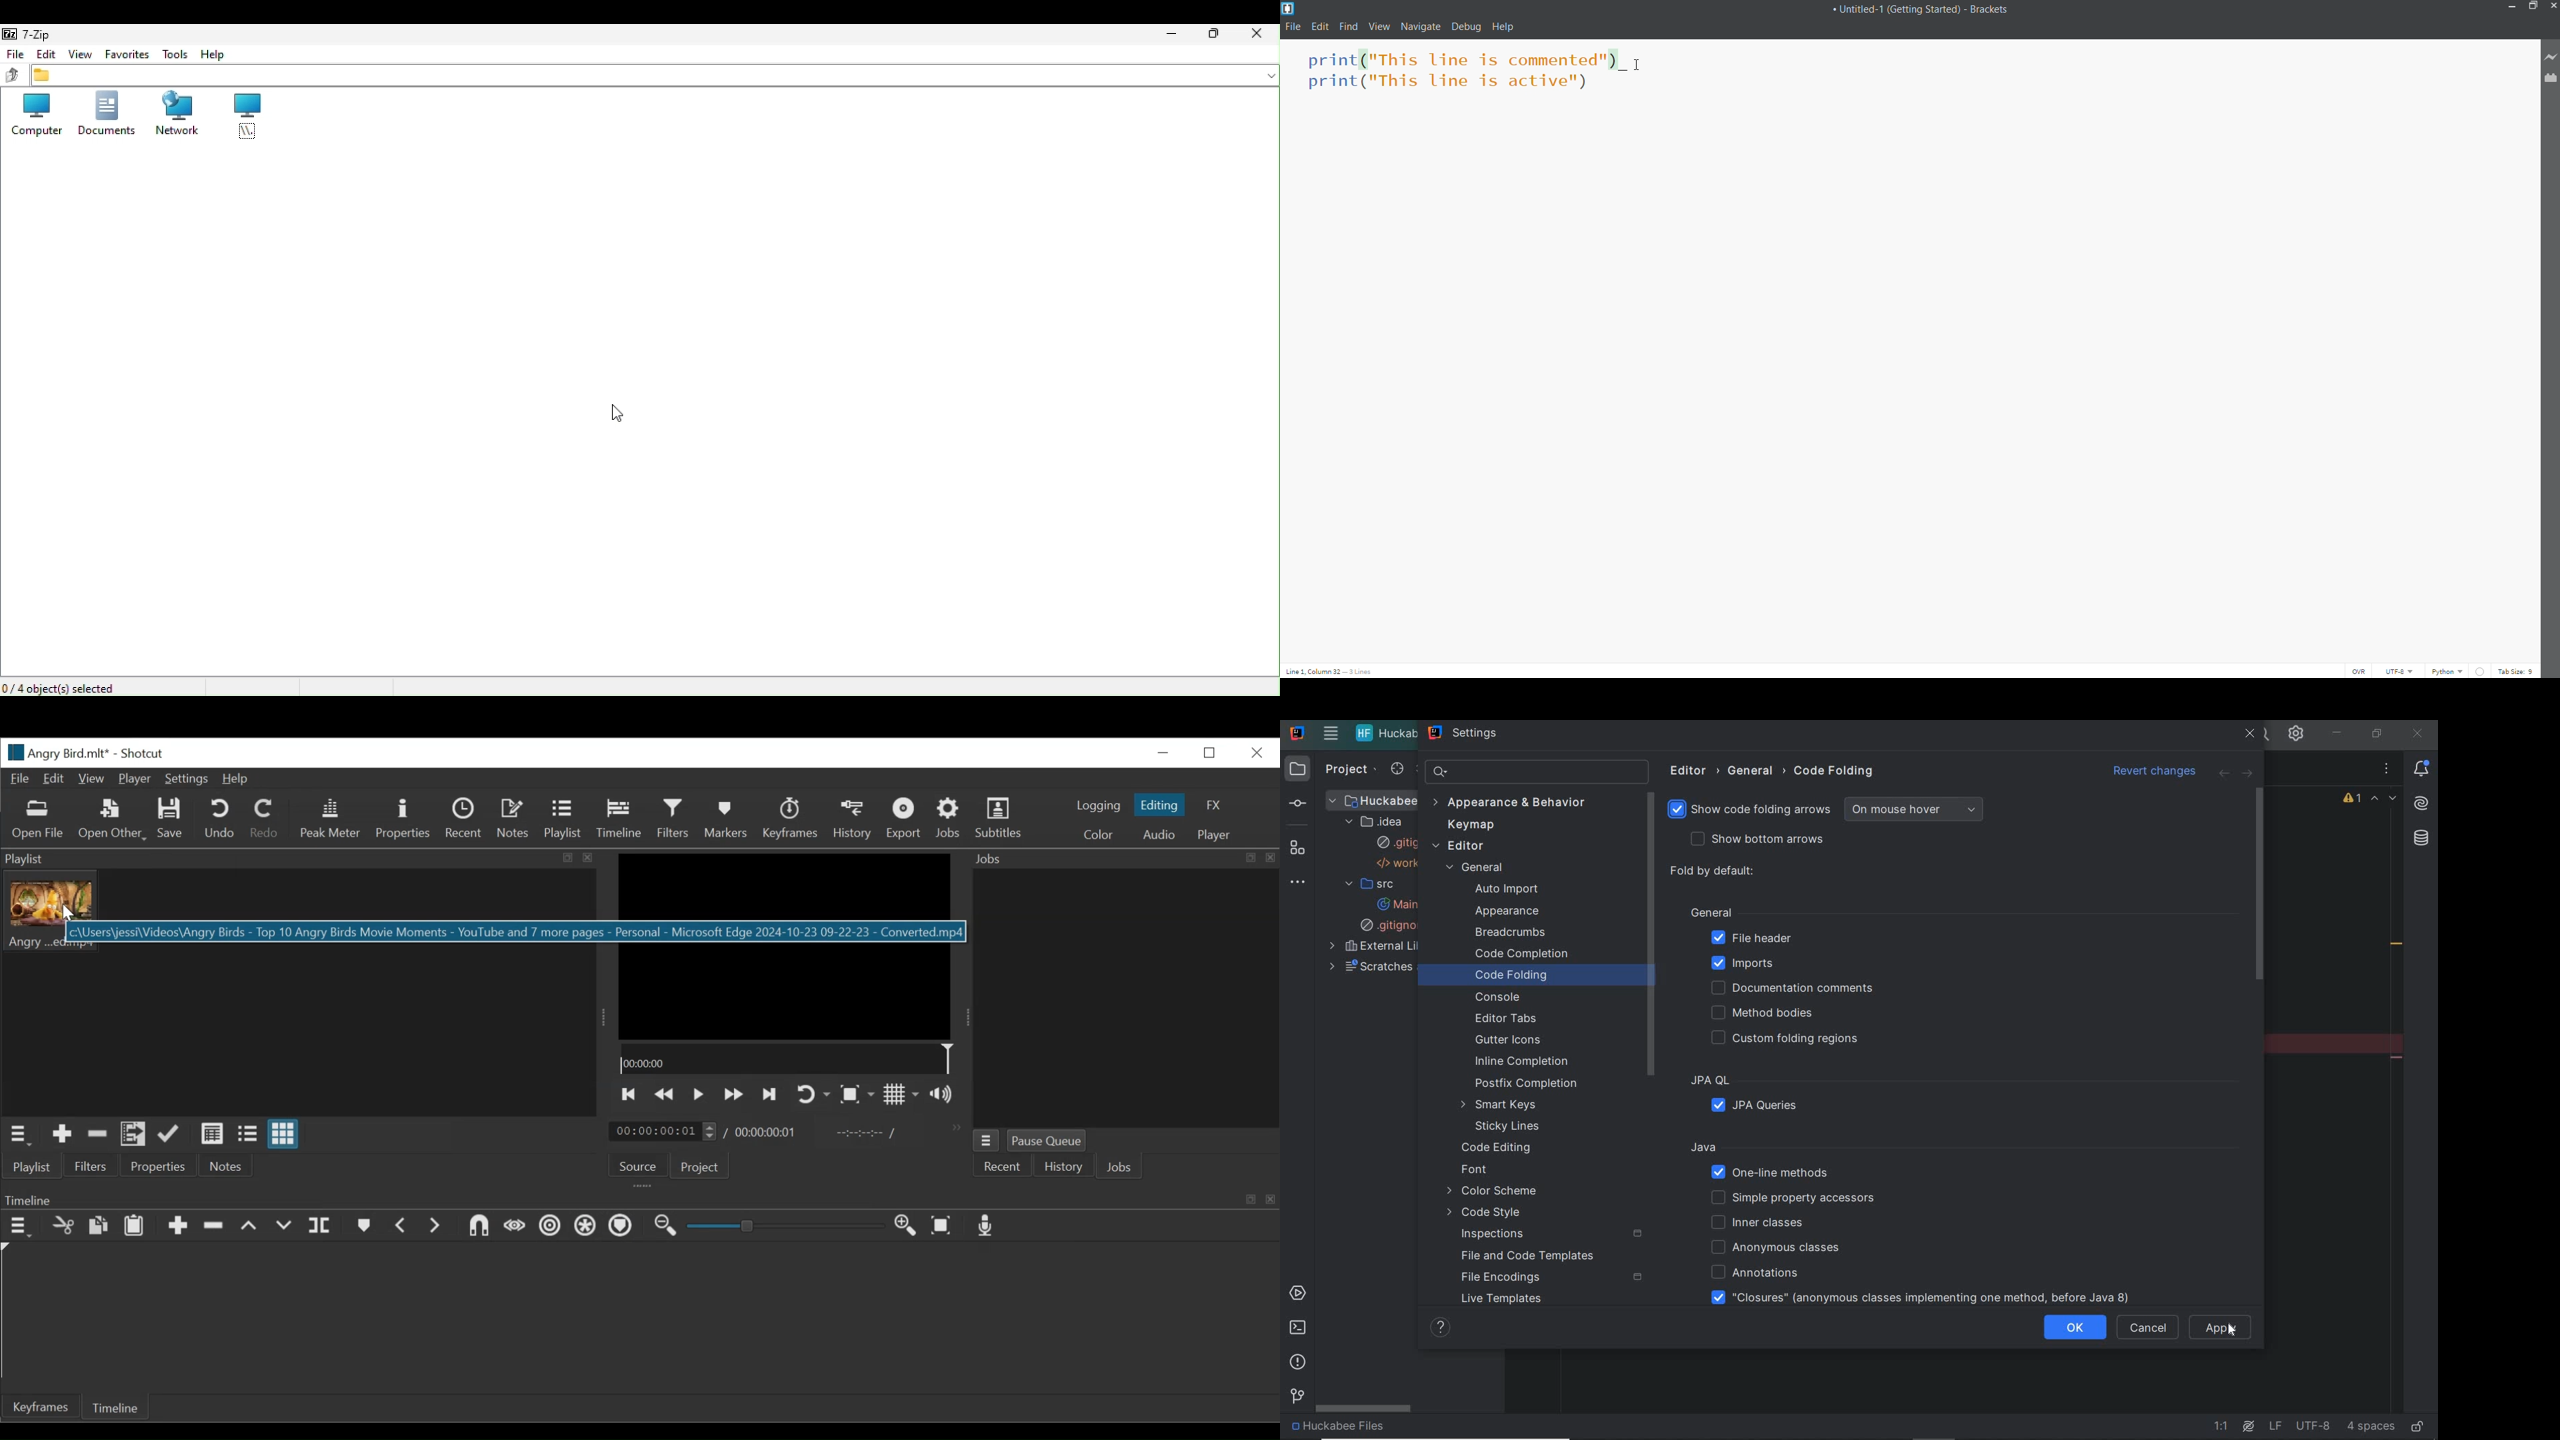 This screenshot has height=1456, width=2576. What do you see at coordinates (1049, 1141) in the screenshot?
I see `Pause Queue` at bounding box center [1049, 1141].